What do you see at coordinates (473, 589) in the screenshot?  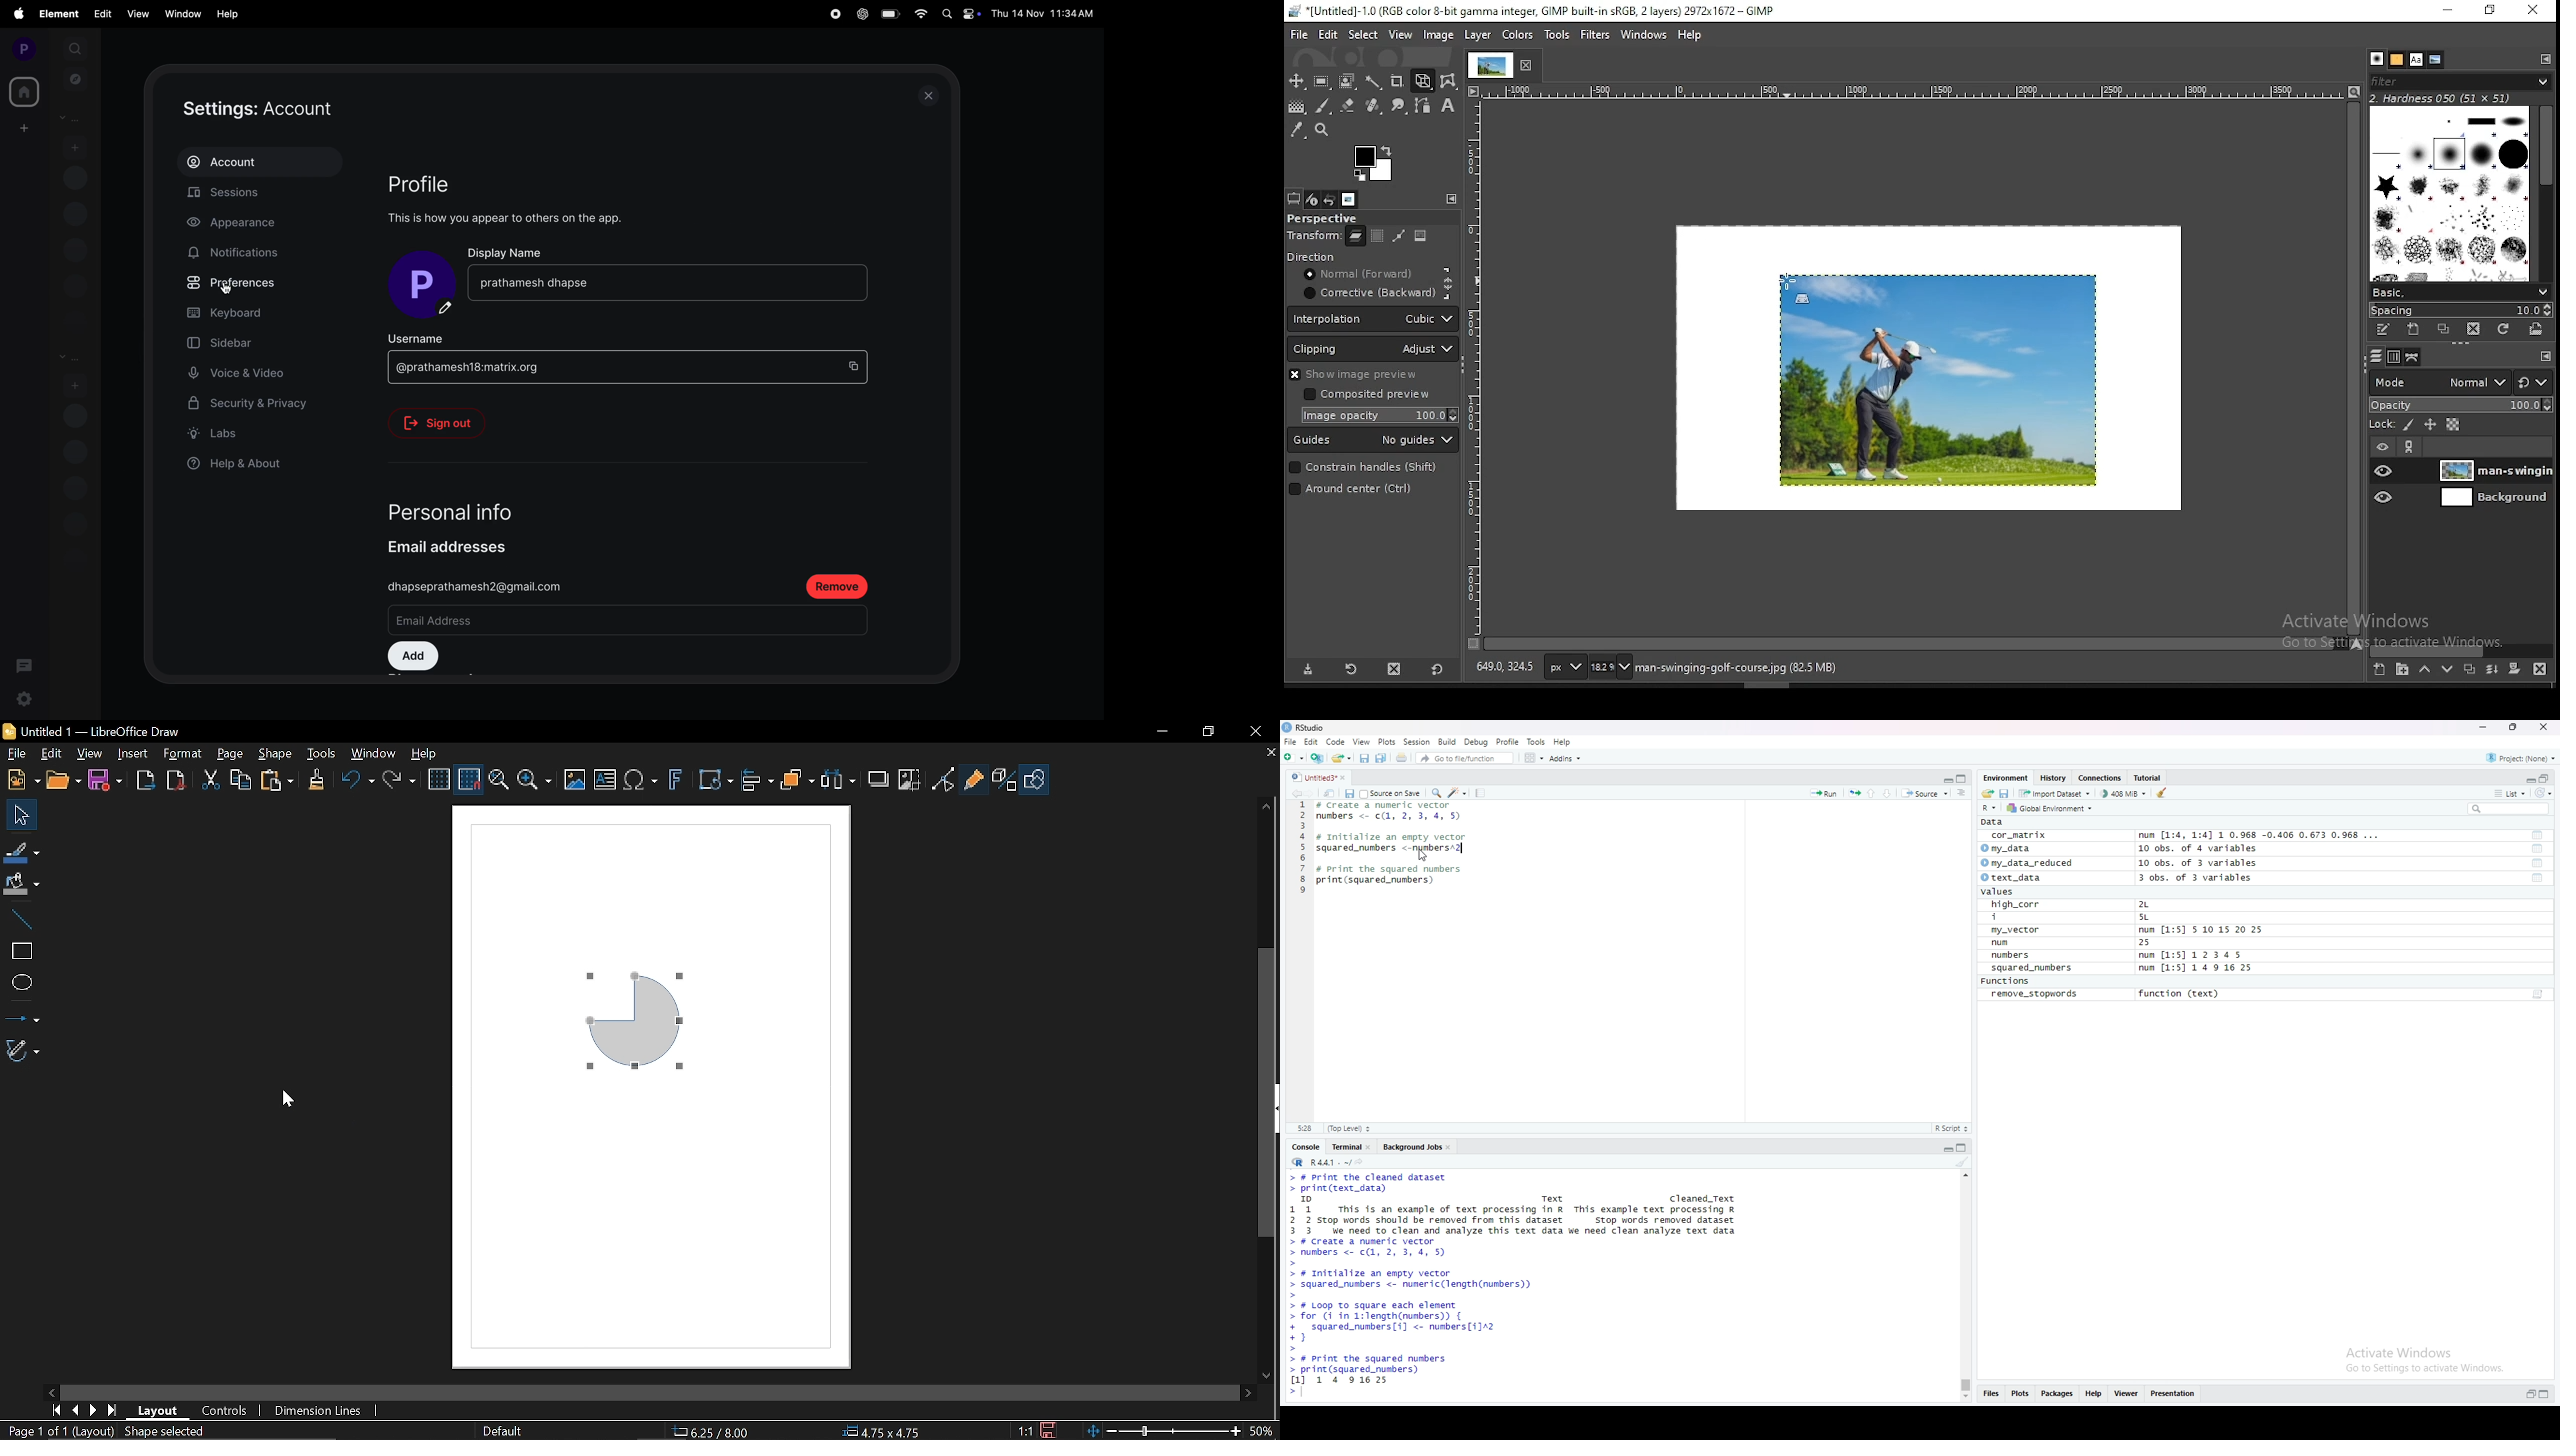 I see `dhapseprathamesh2@gmail.com` at bounding box center [473, 589].